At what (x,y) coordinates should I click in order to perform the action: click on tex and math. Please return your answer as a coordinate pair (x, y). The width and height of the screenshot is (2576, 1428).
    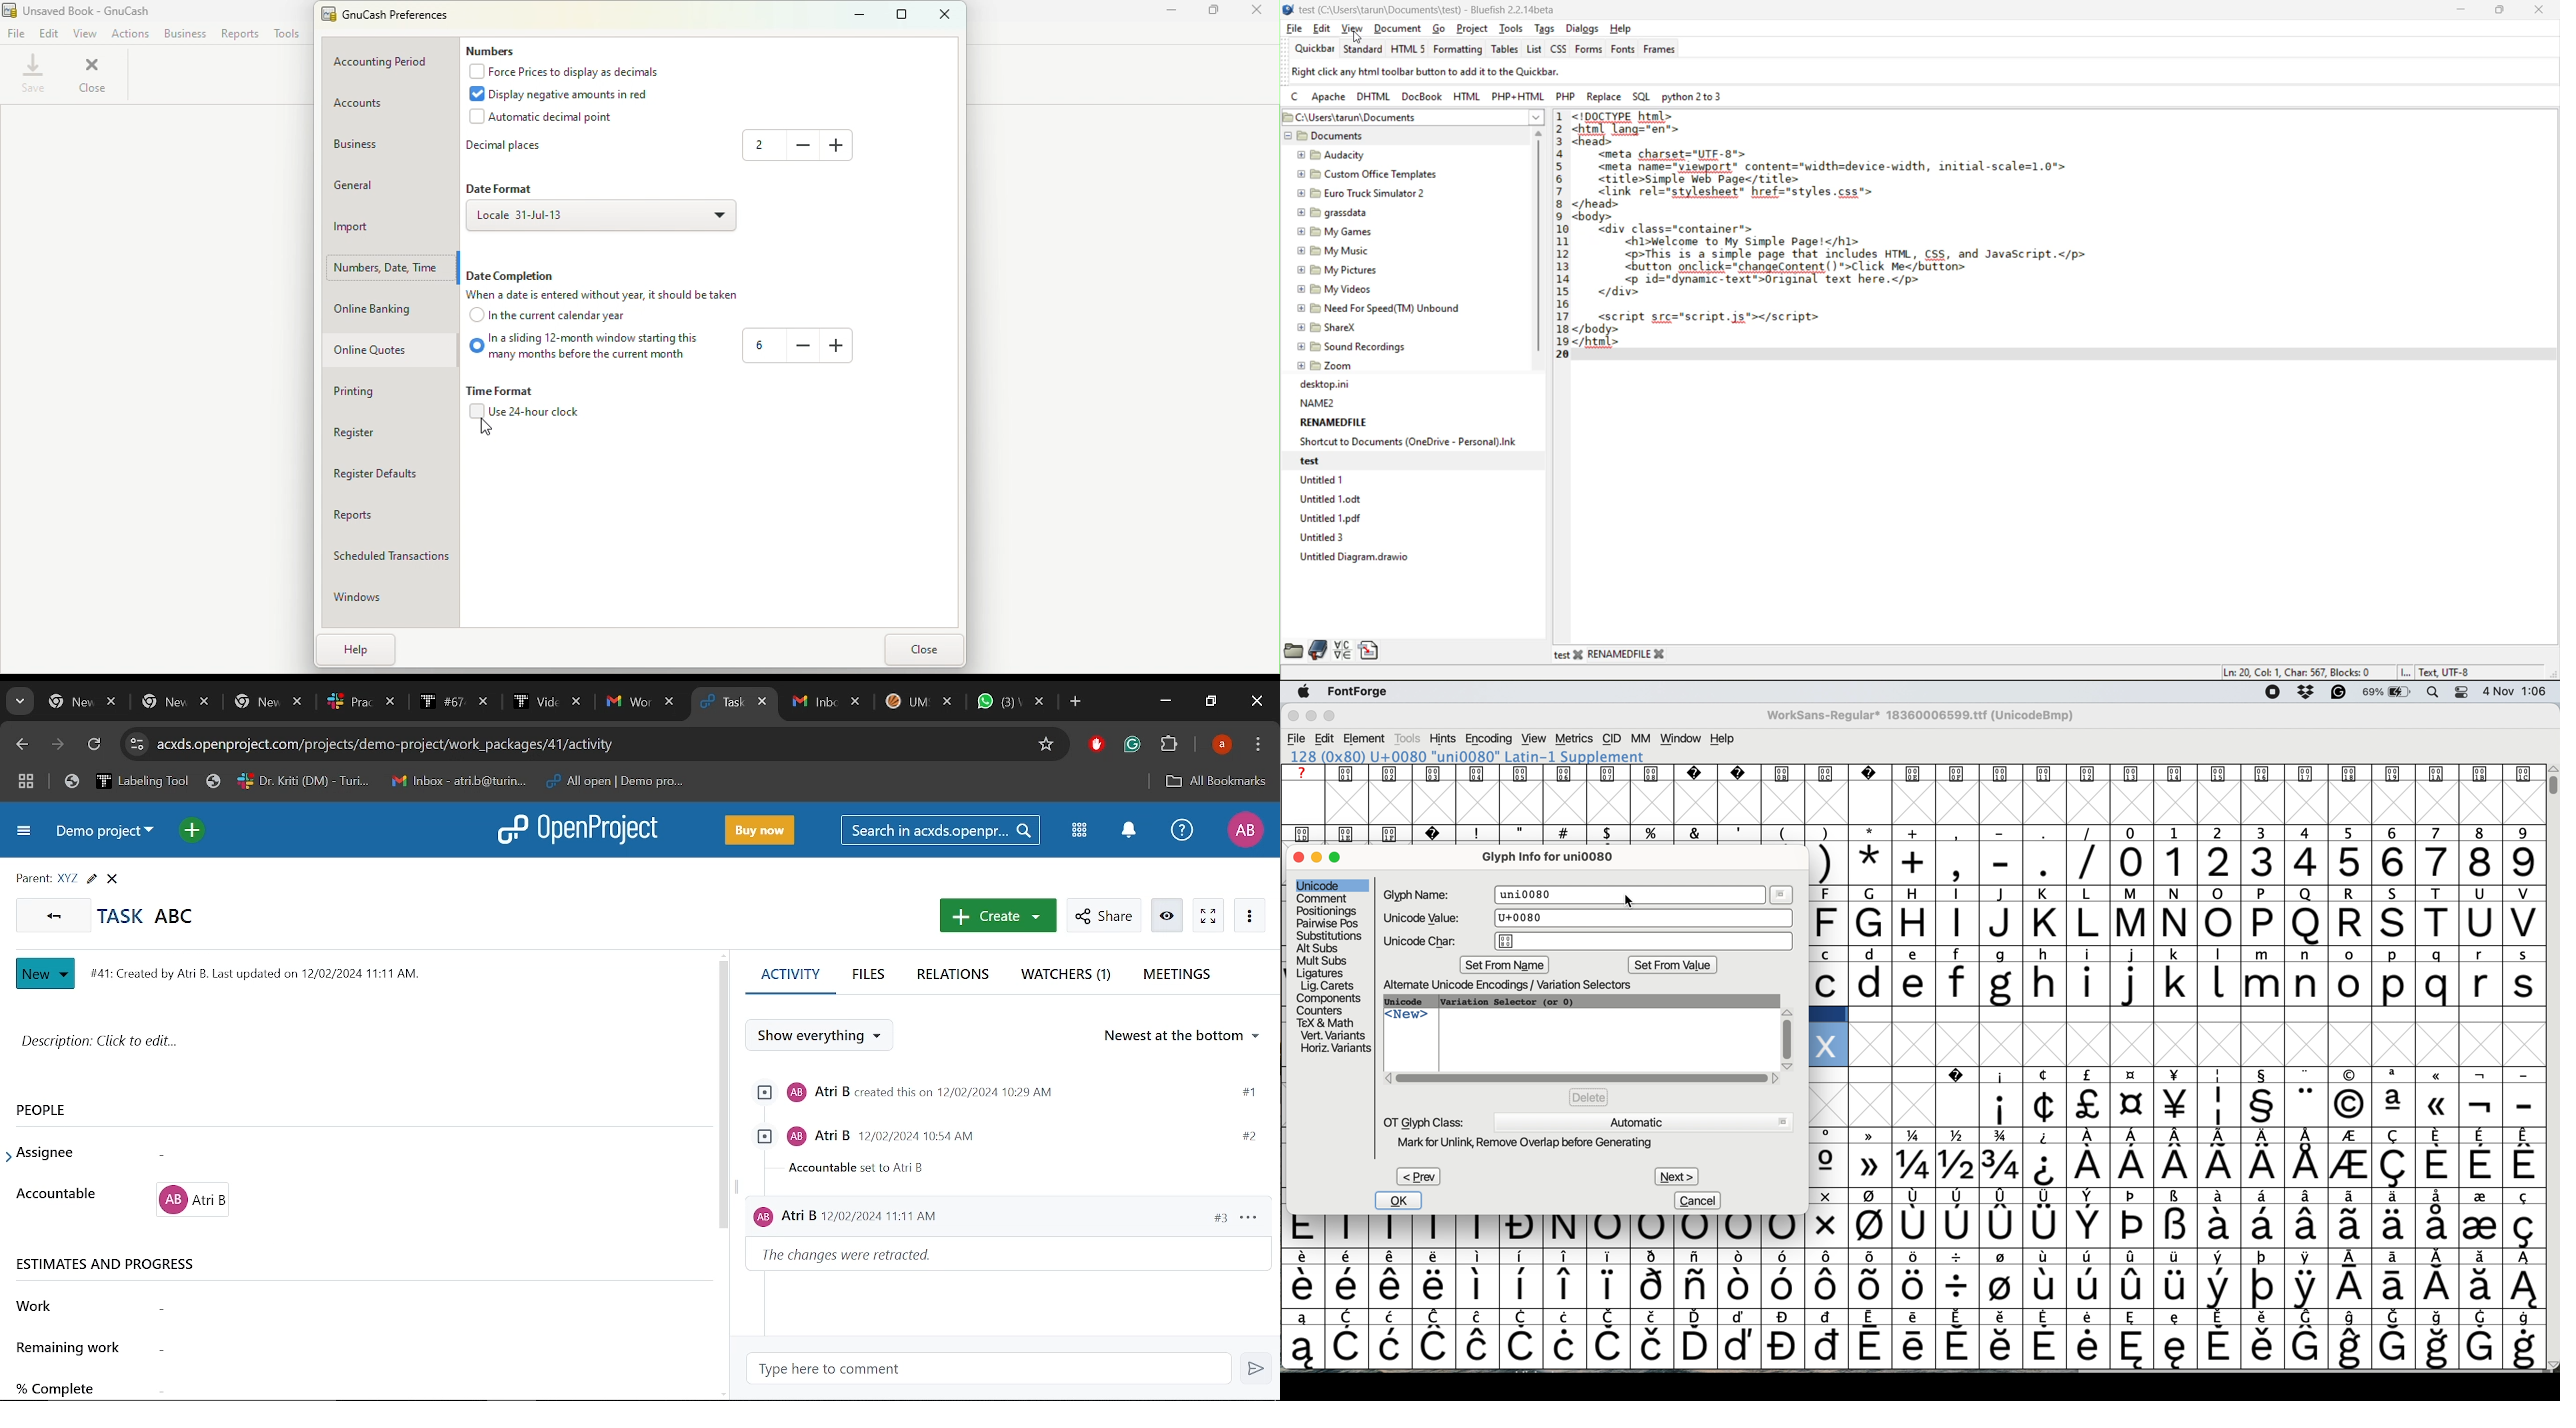
    Looking at the image, I should click on (1325, 1022).